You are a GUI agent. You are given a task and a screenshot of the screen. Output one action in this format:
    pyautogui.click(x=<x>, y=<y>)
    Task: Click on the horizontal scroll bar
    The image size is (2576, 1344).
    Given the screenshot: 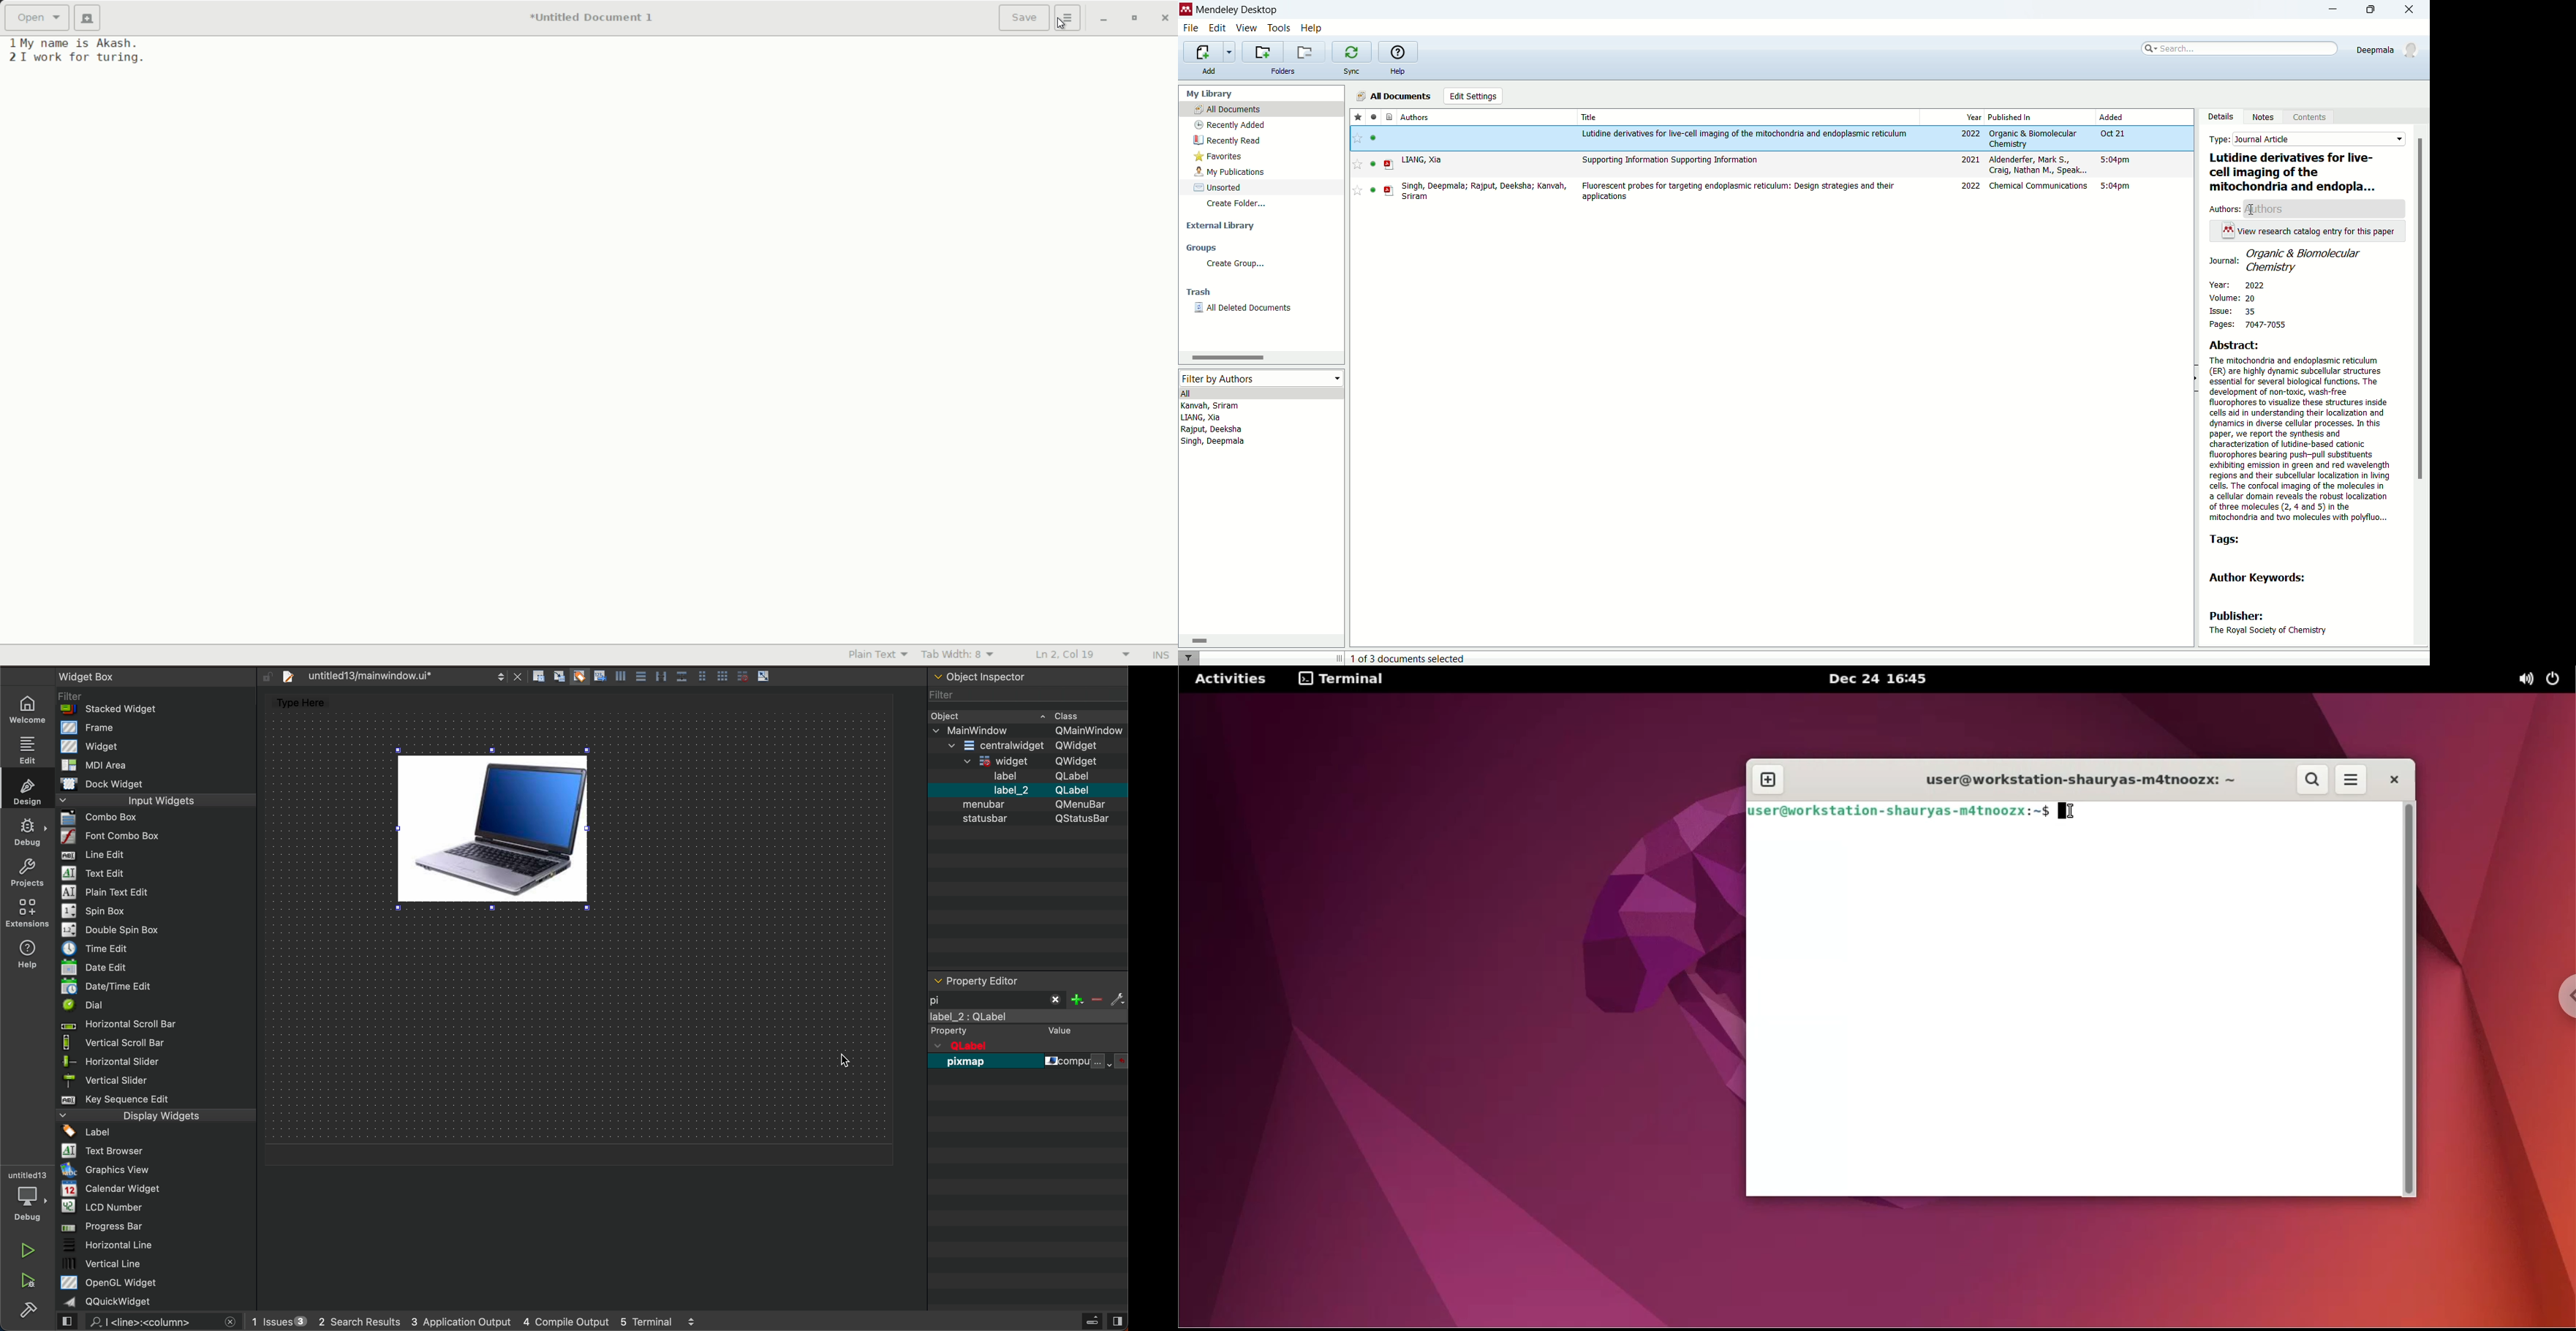 What is the action you would take?
    pyautogui.click(x=1263, y=641)
    